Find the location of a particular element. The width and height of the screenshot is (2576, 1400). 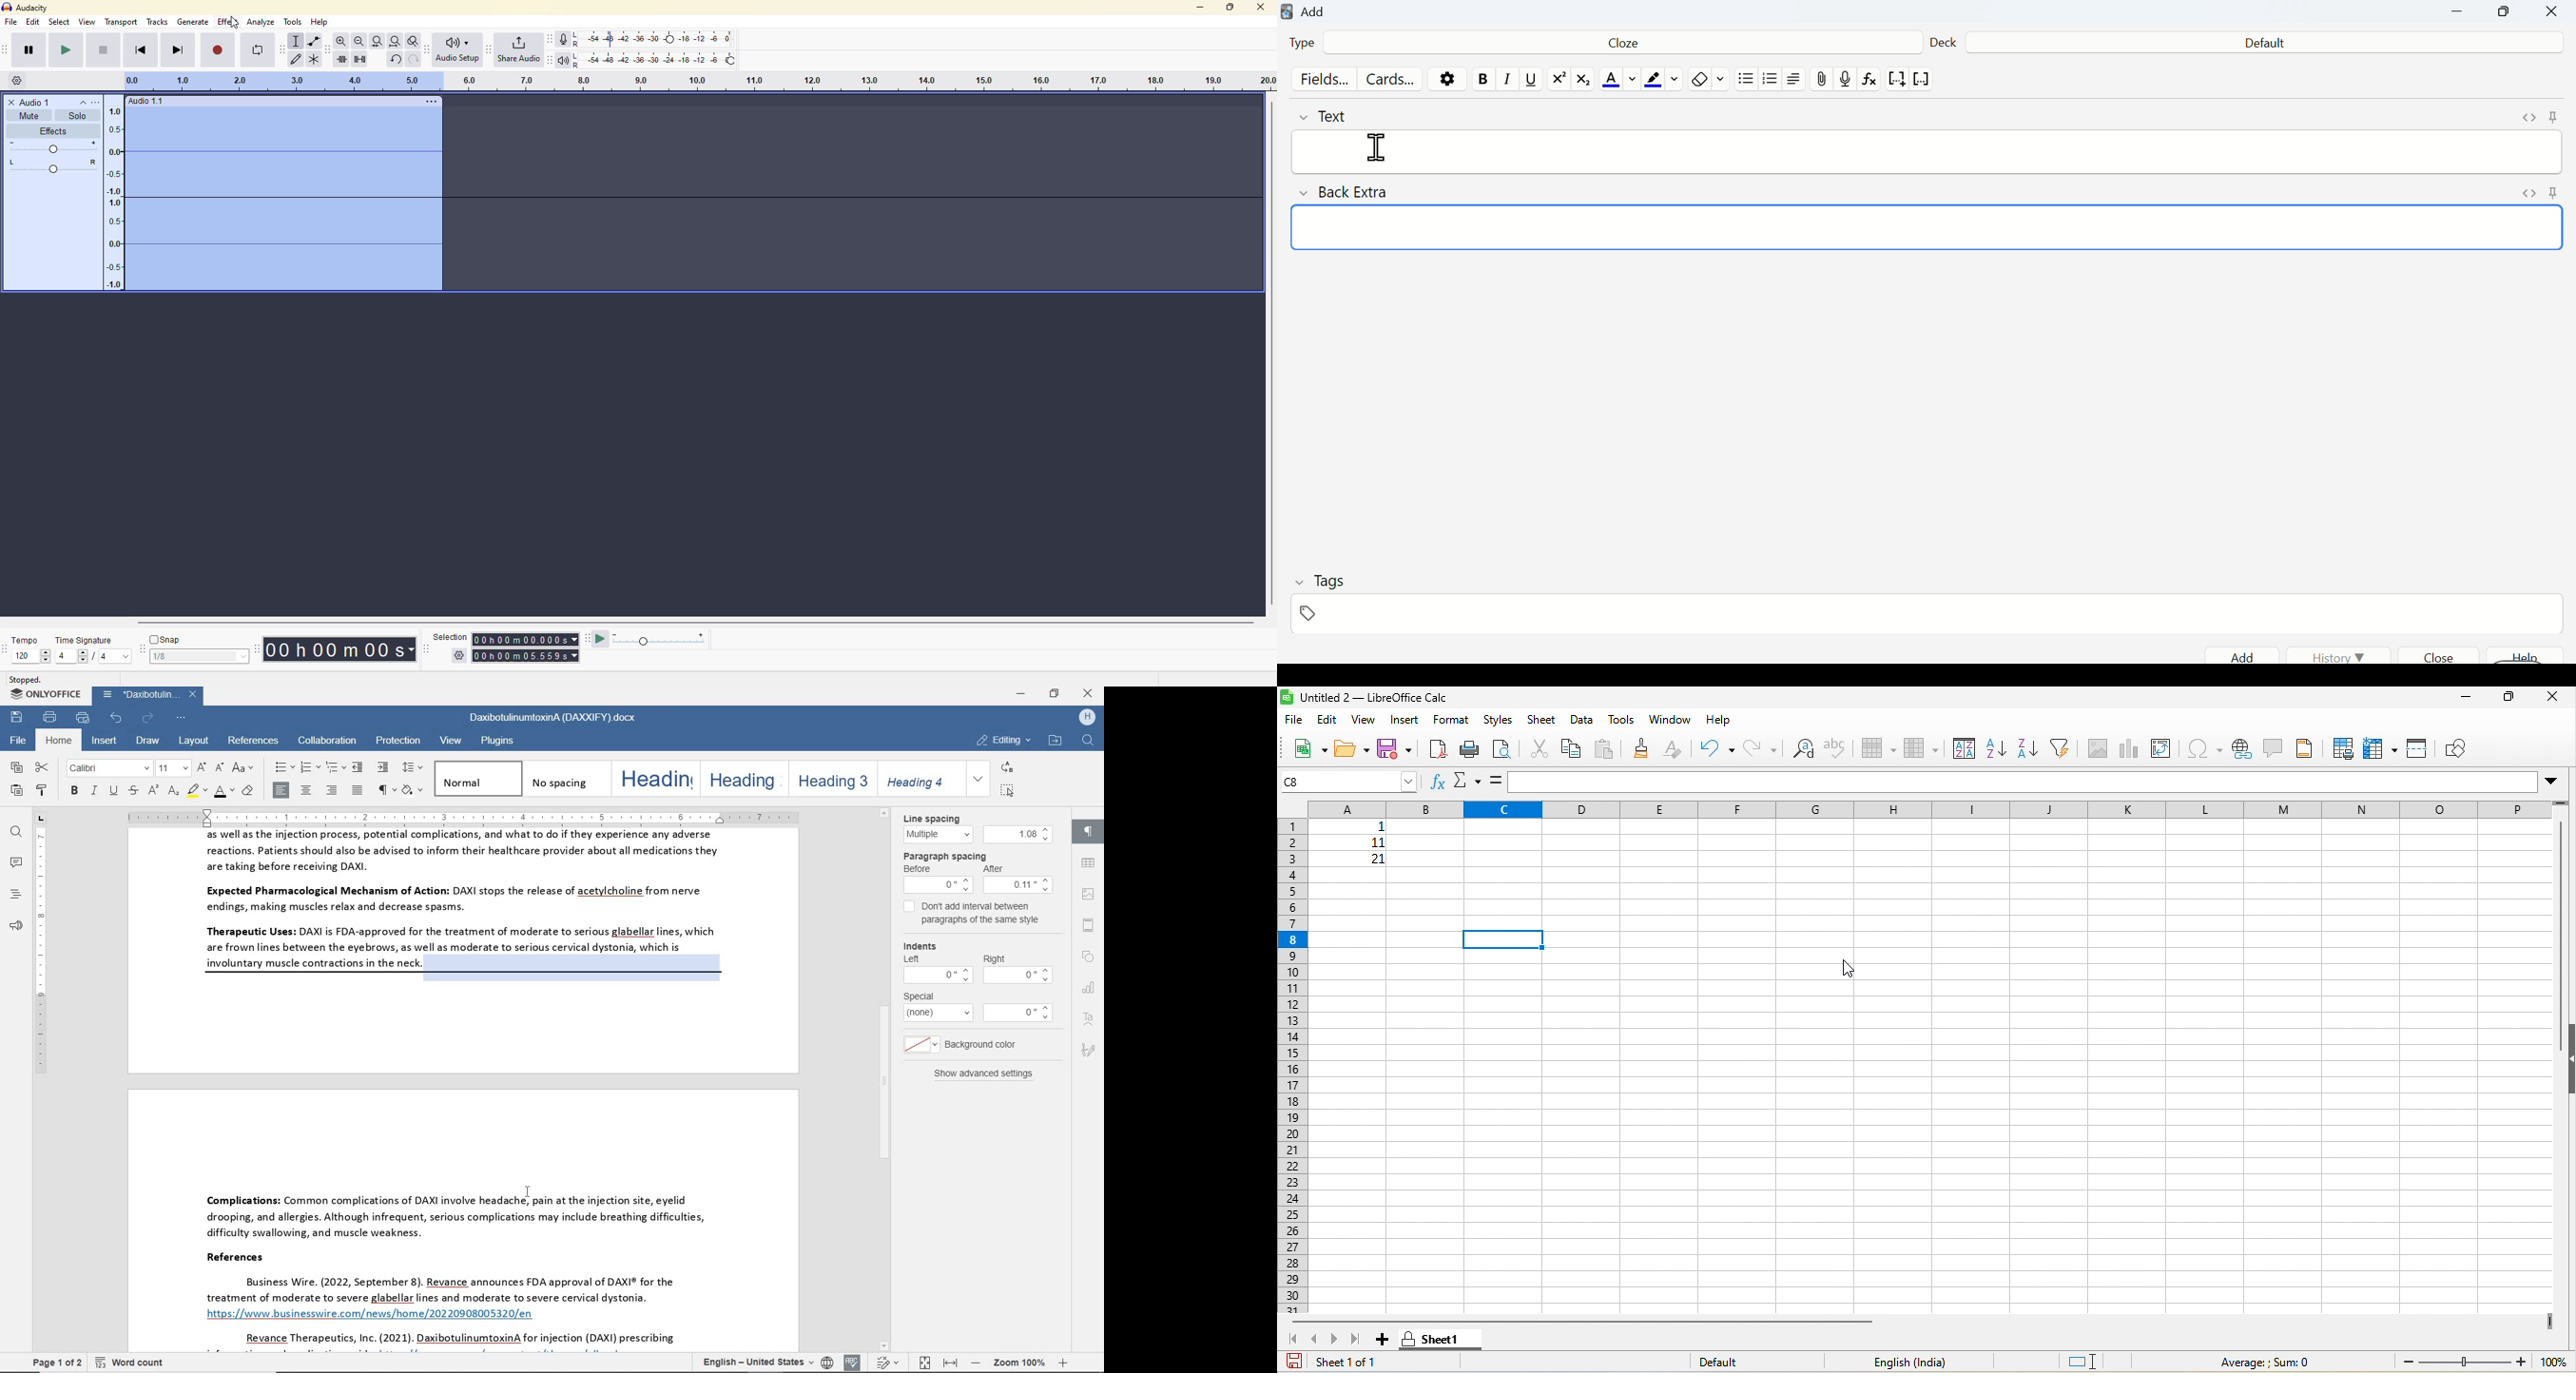

chart is located at coordinates (1090, 986).